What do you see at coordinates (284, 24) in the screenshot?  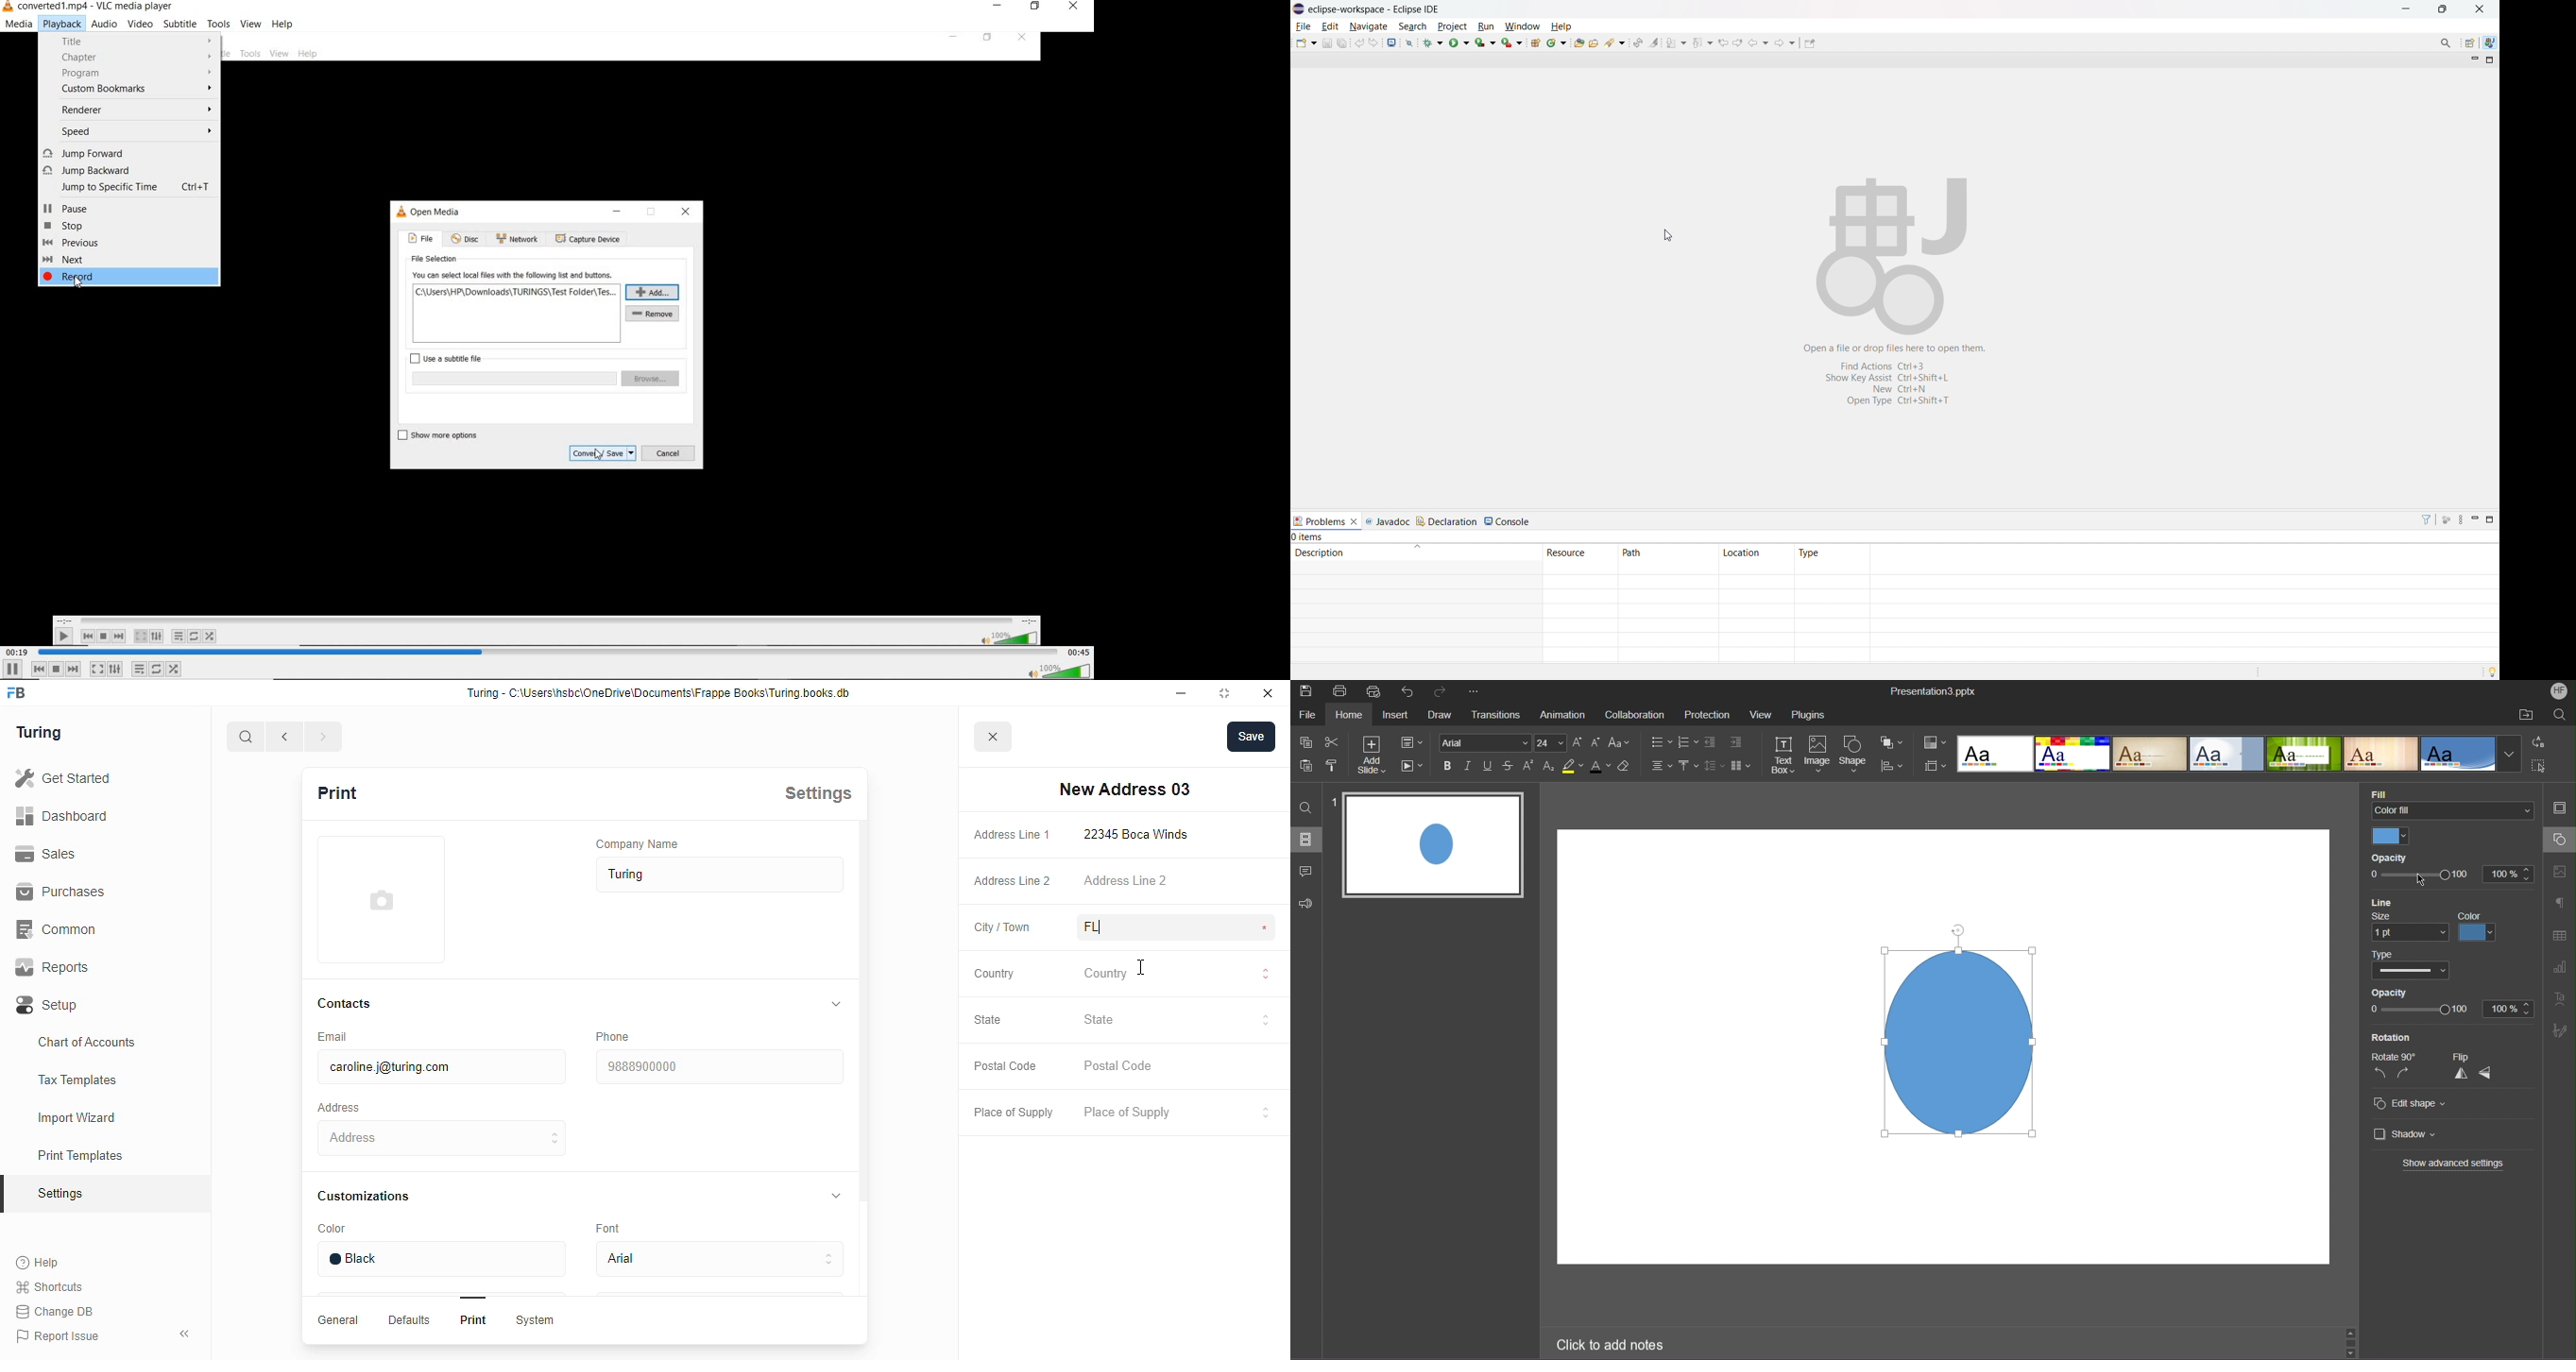 I see `help` at bounding box center [284, 24].